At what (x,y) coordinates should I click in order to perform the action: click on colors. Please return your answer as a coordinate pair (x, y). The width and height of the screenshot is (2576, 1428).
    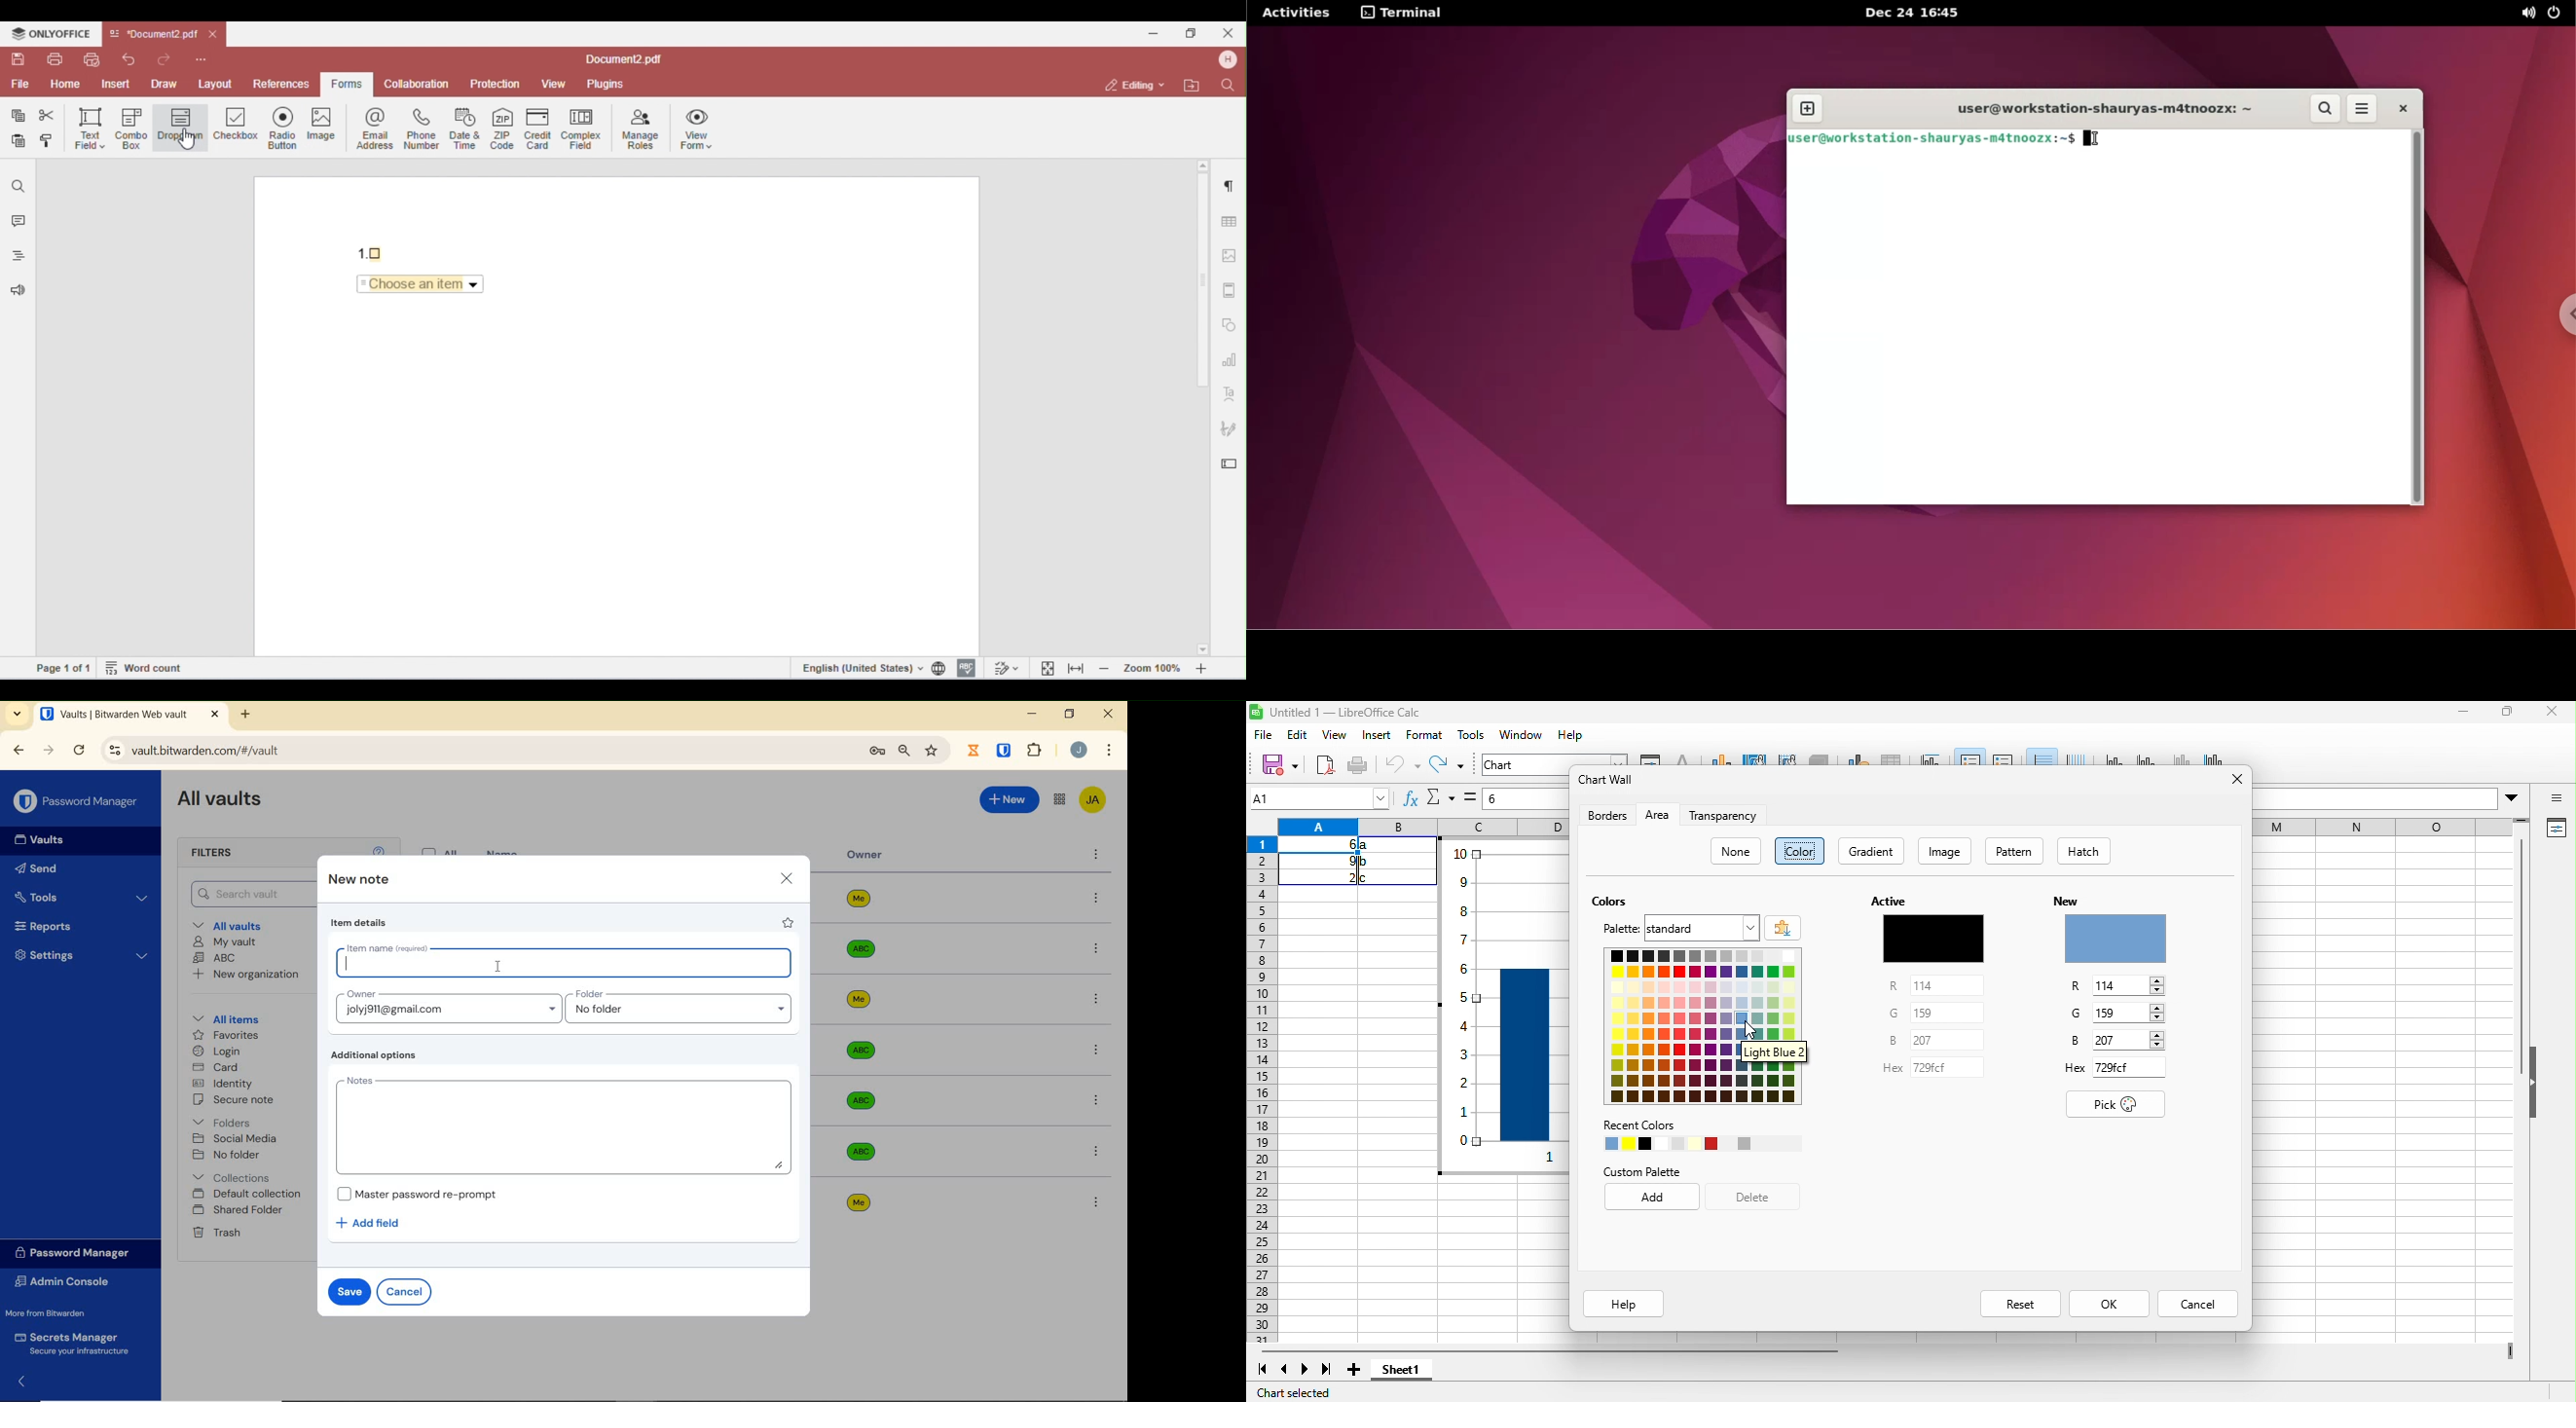
    Looking at the image, I should click on (1704, 1025).